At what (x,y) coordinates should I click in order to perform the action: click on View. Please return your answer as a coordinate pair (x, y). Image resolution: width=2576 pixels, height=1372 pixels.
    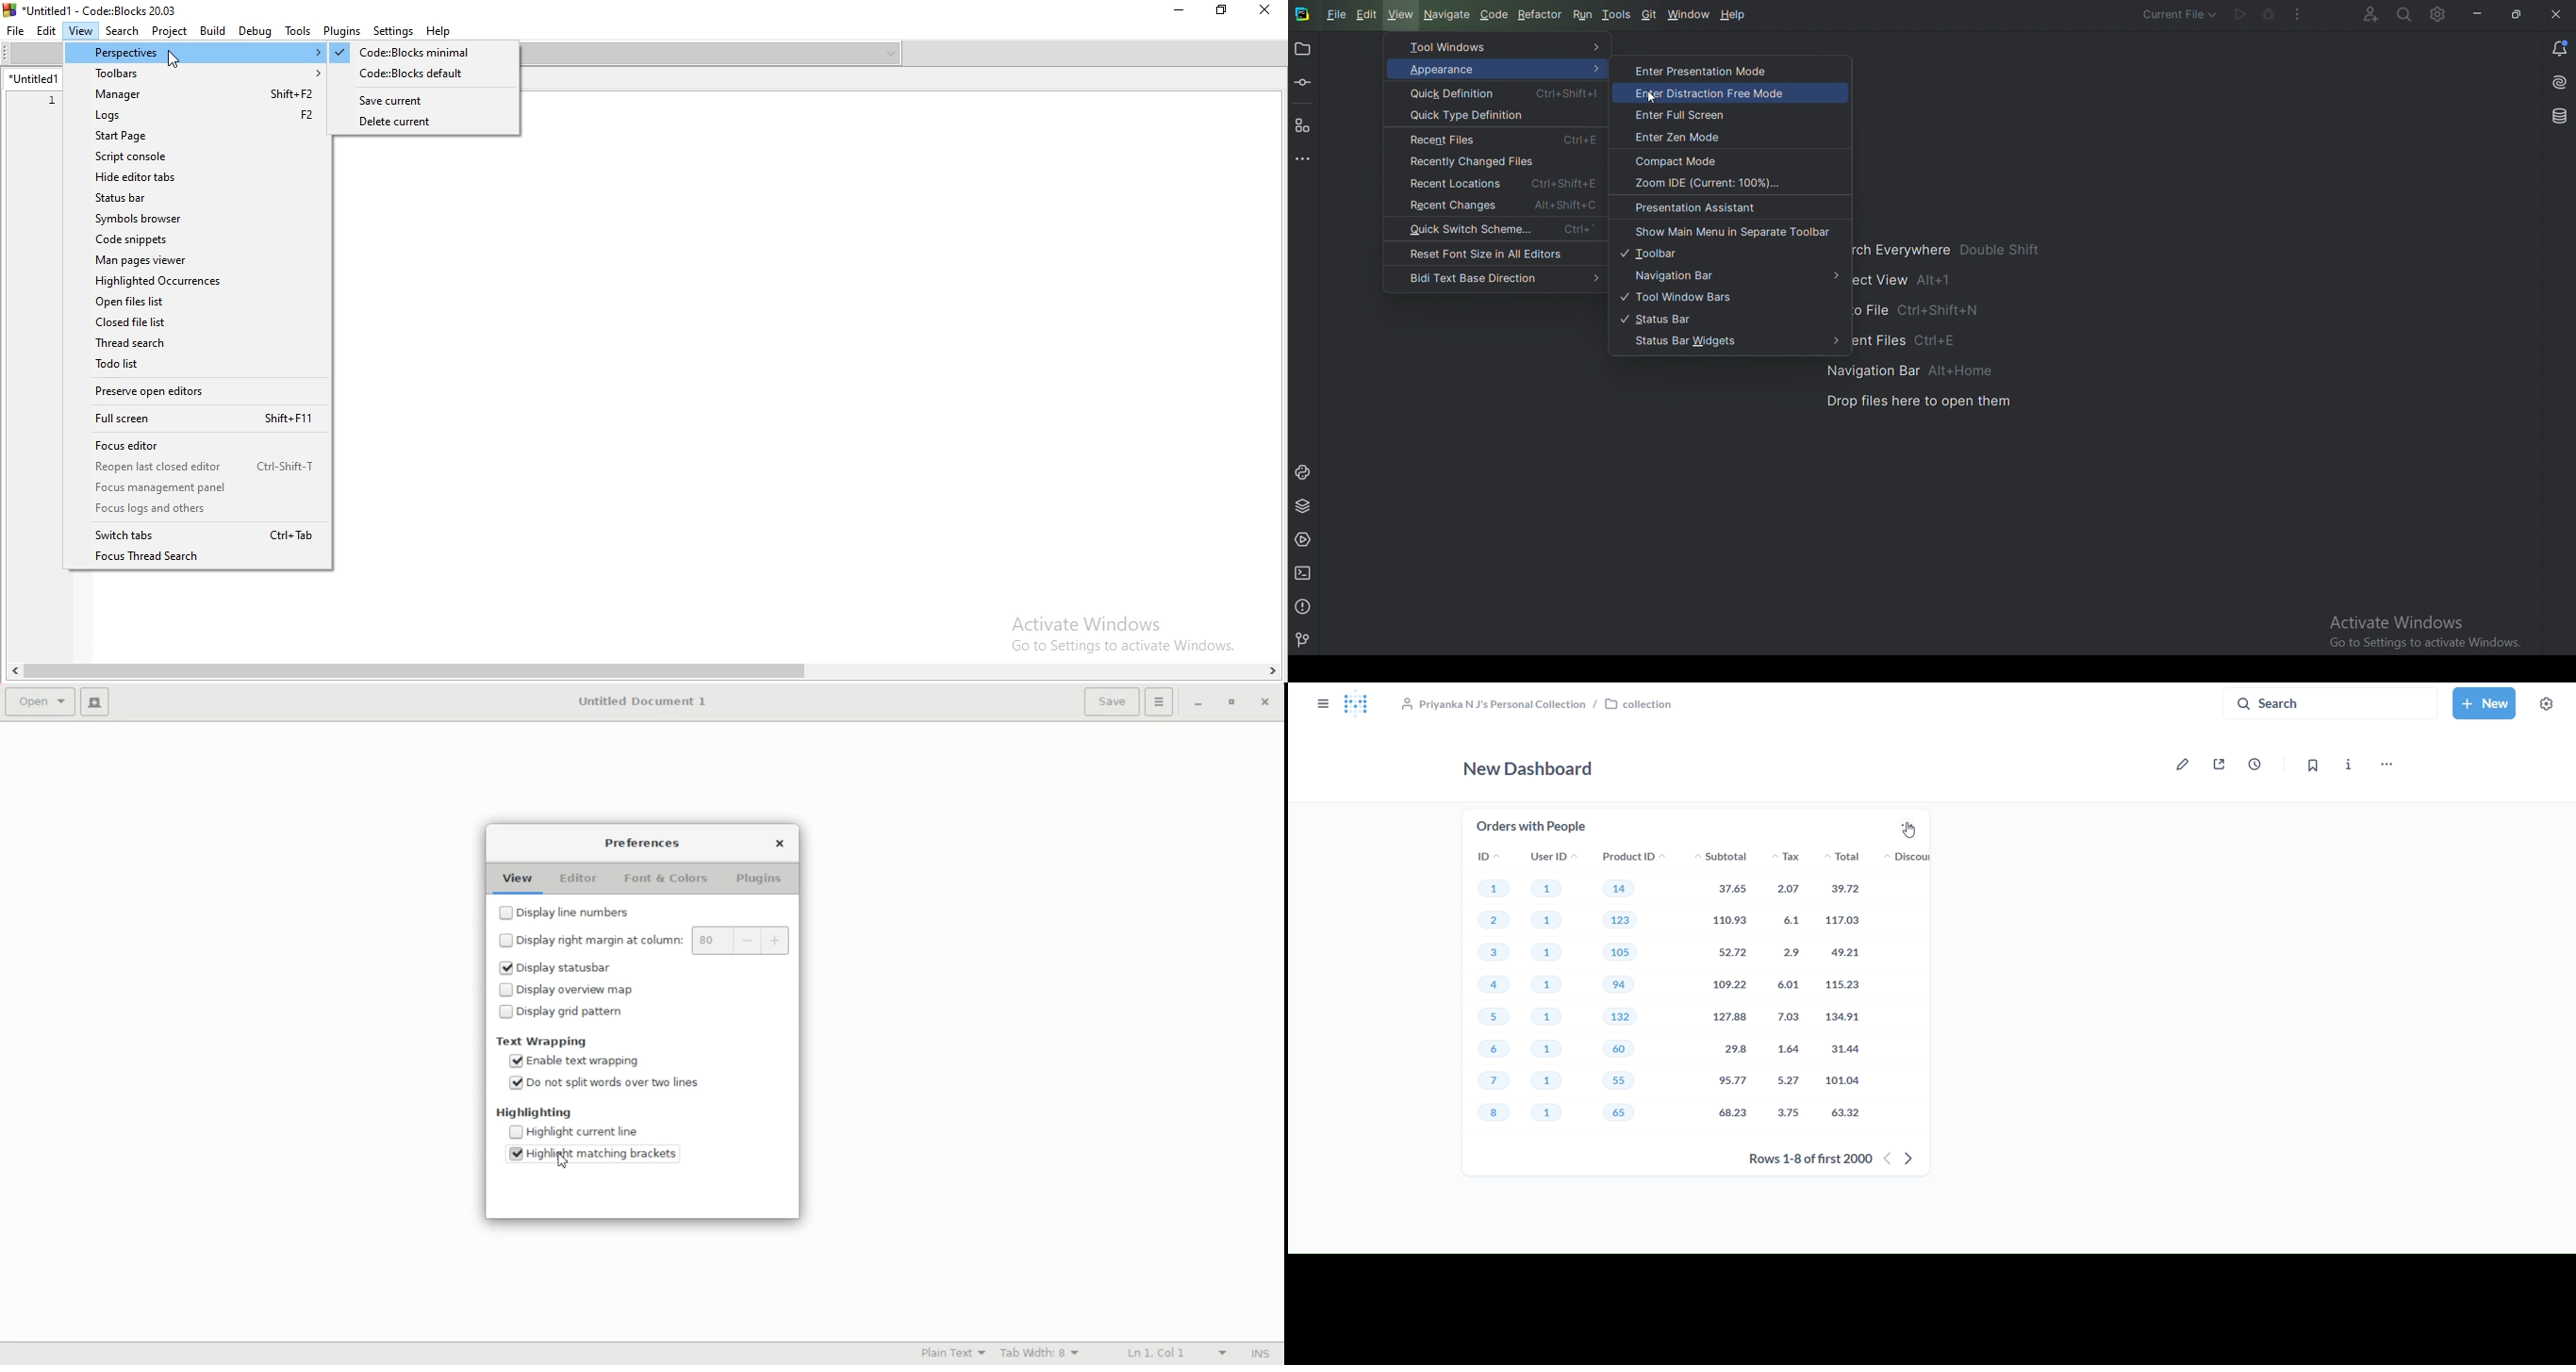
    Looking at the image, I should click on (1402, 14).